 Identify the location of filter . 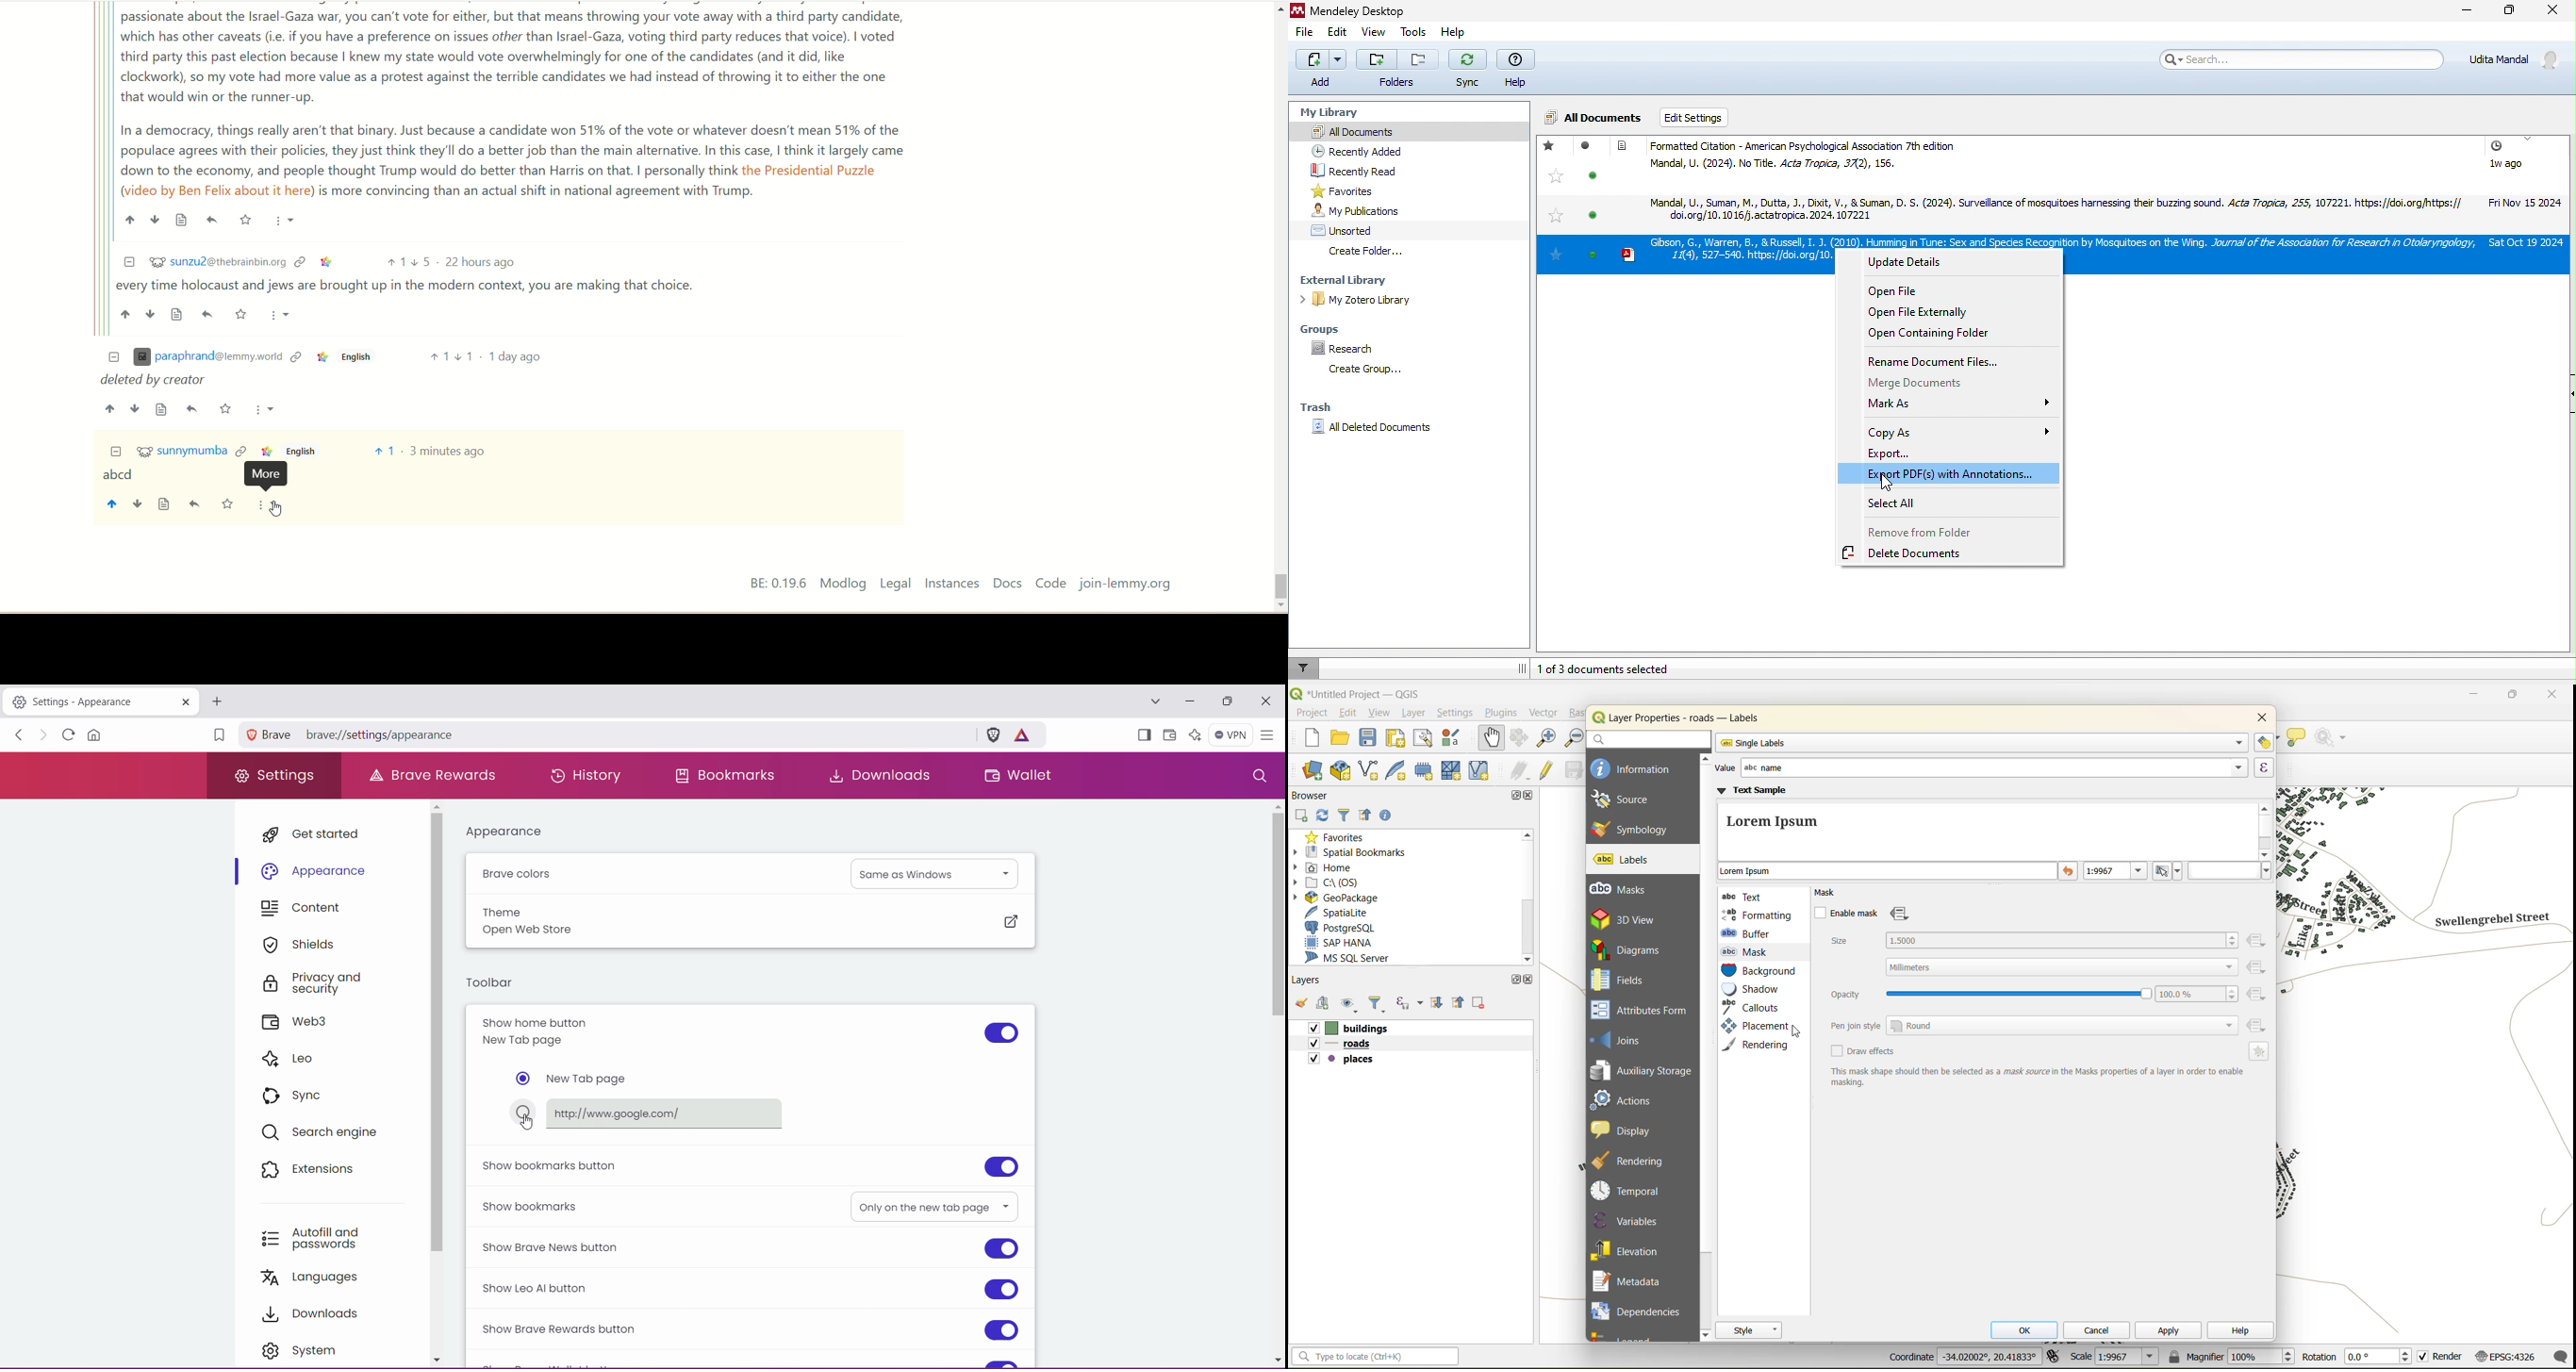
(1378, 1005).